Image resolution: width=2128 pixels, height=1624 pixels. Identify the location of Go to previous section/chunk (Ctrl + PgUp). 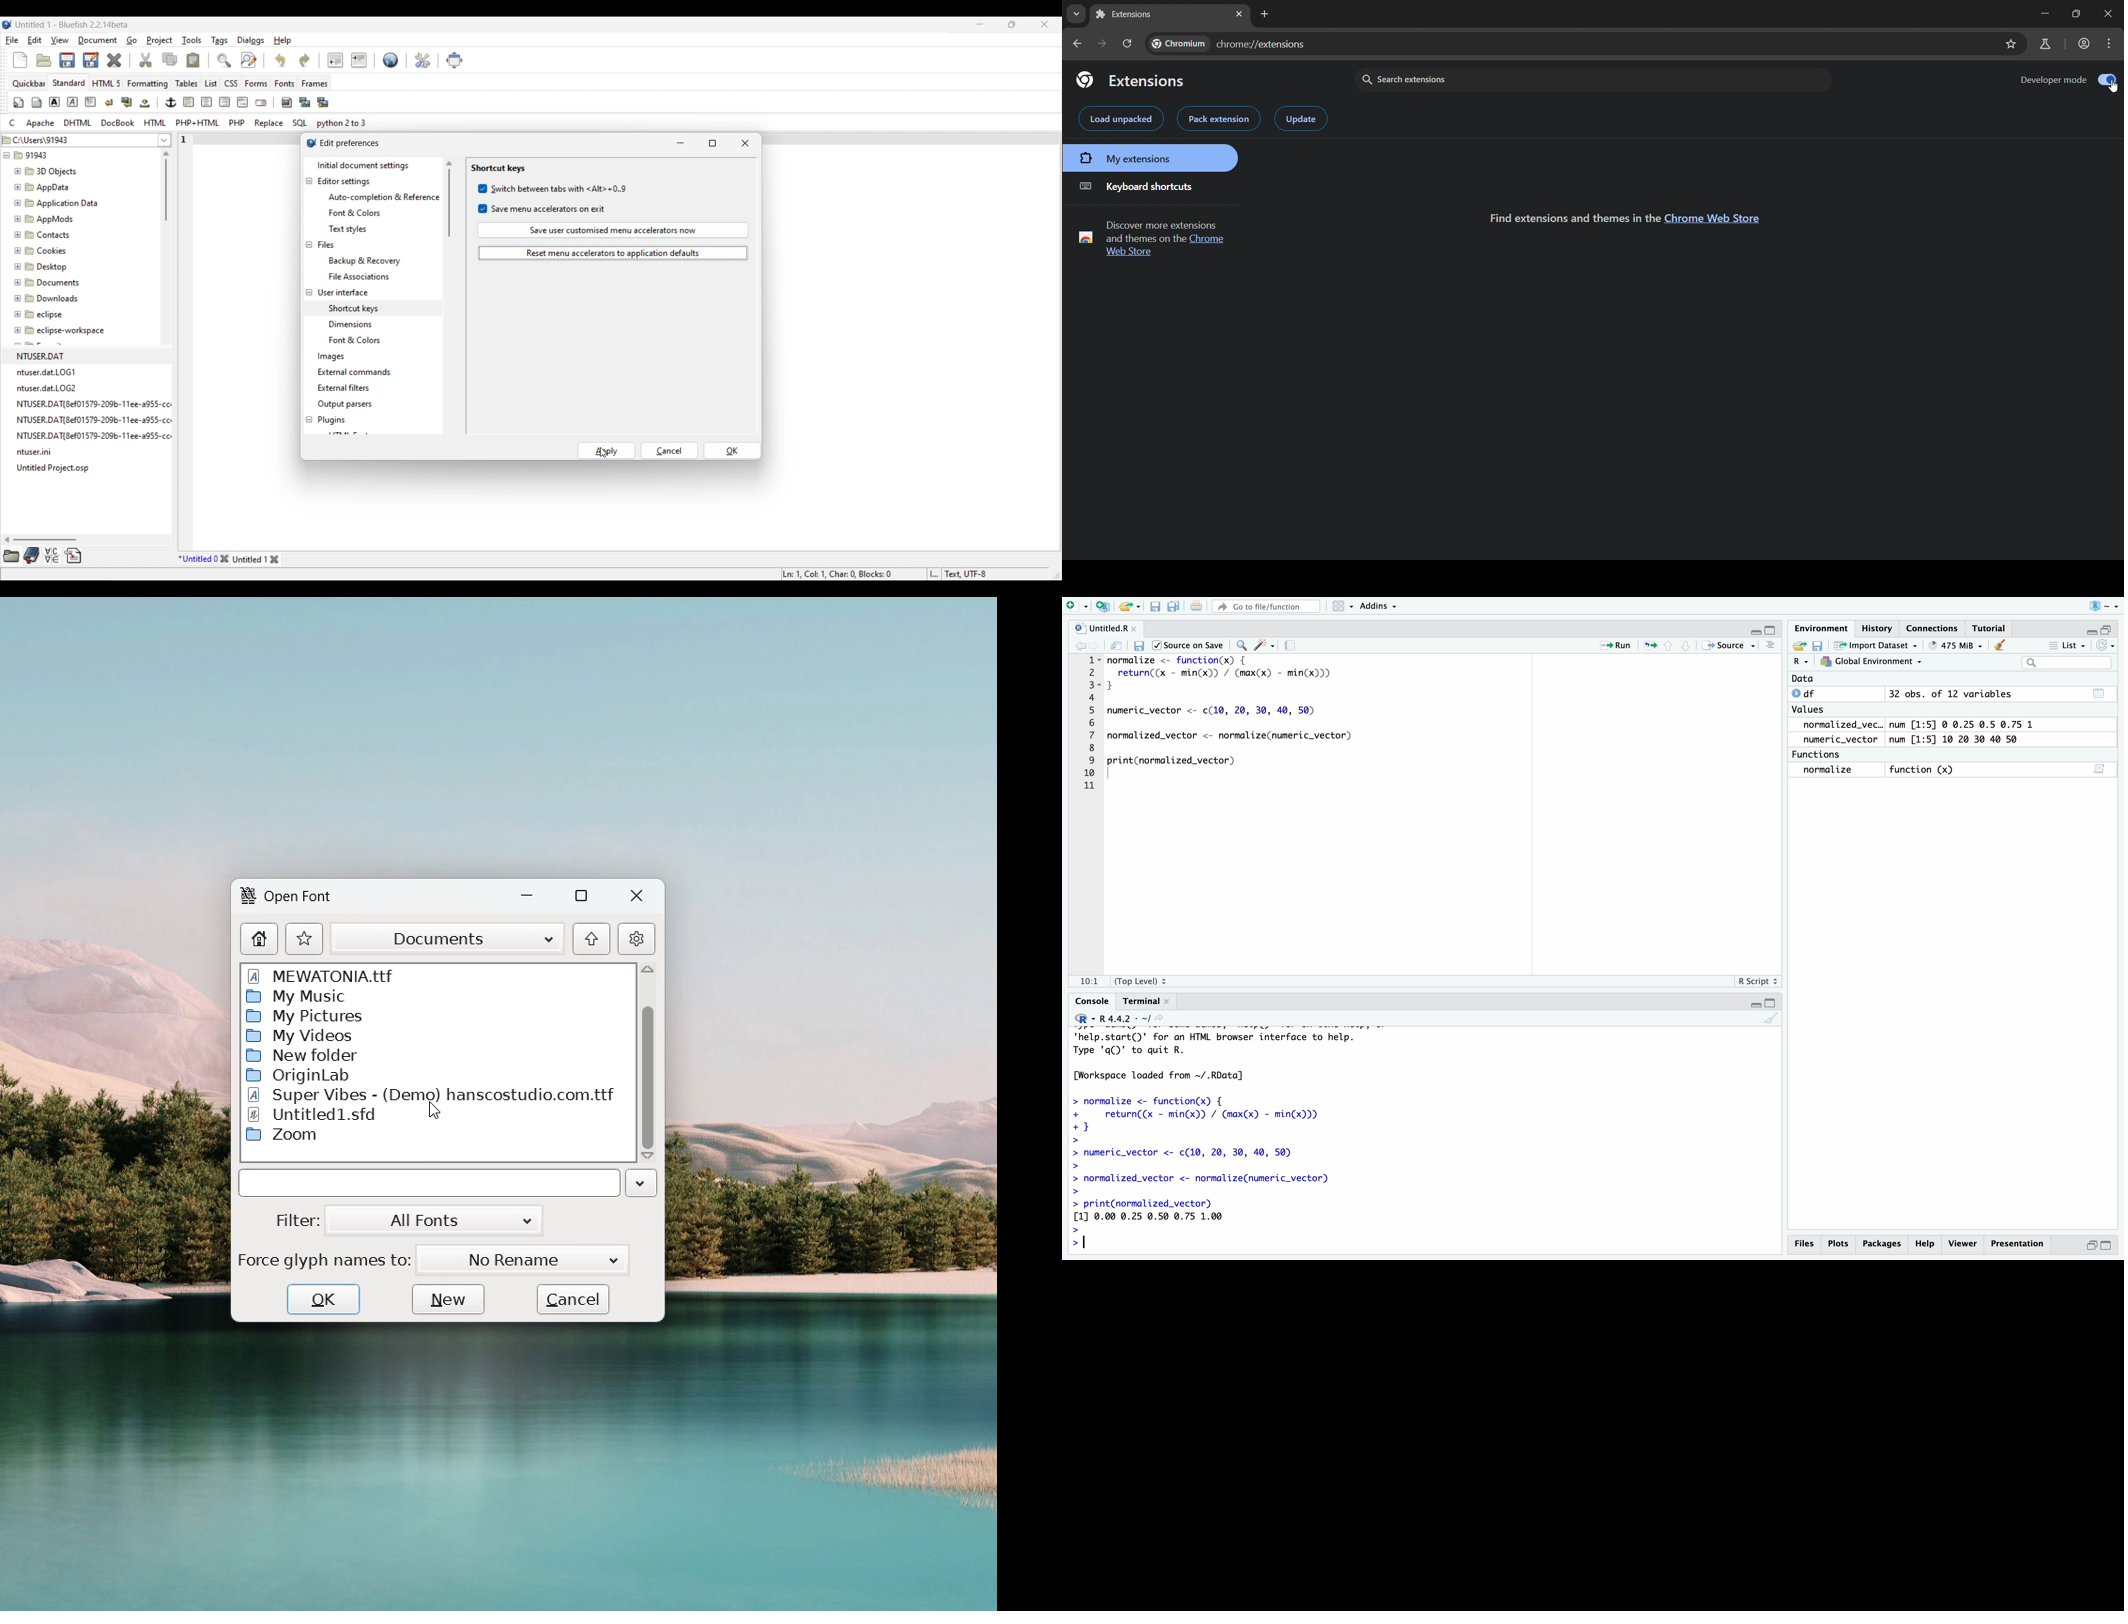
(1672, 646).